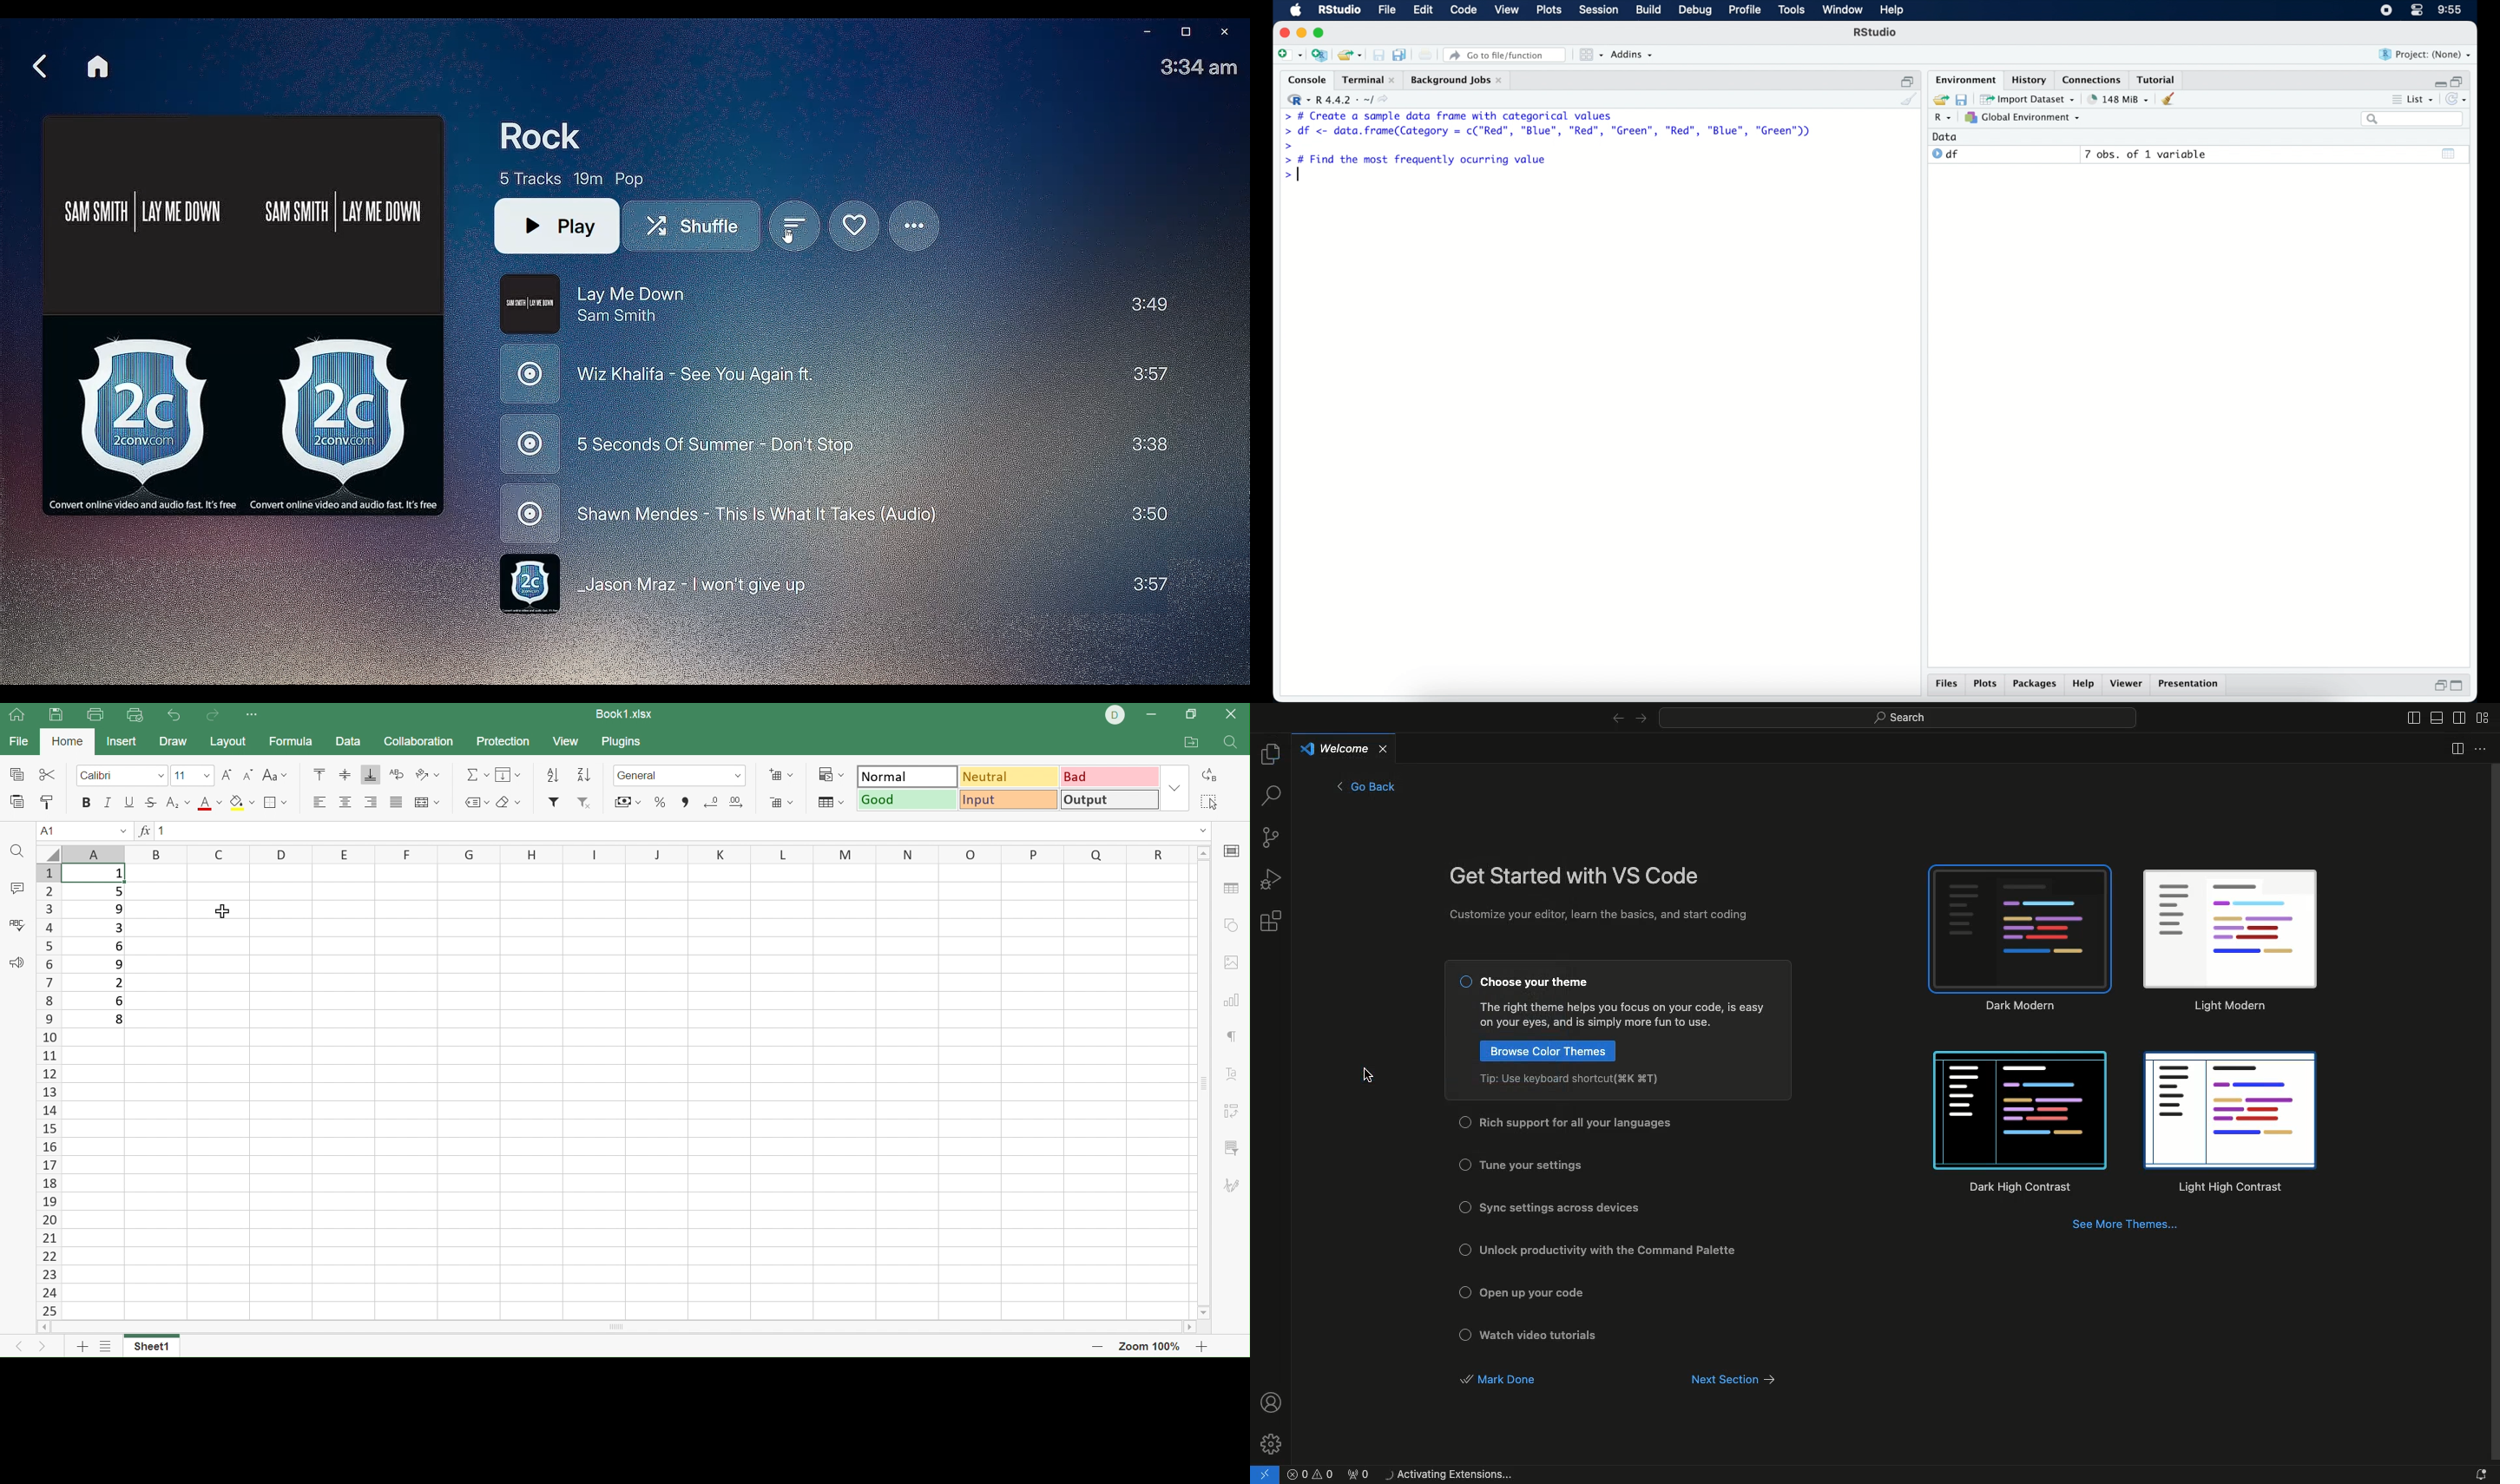  What do you see at coordinates (1339, 10) in the screenshot?
I see `R studio` at bounding box center [1339, 10].